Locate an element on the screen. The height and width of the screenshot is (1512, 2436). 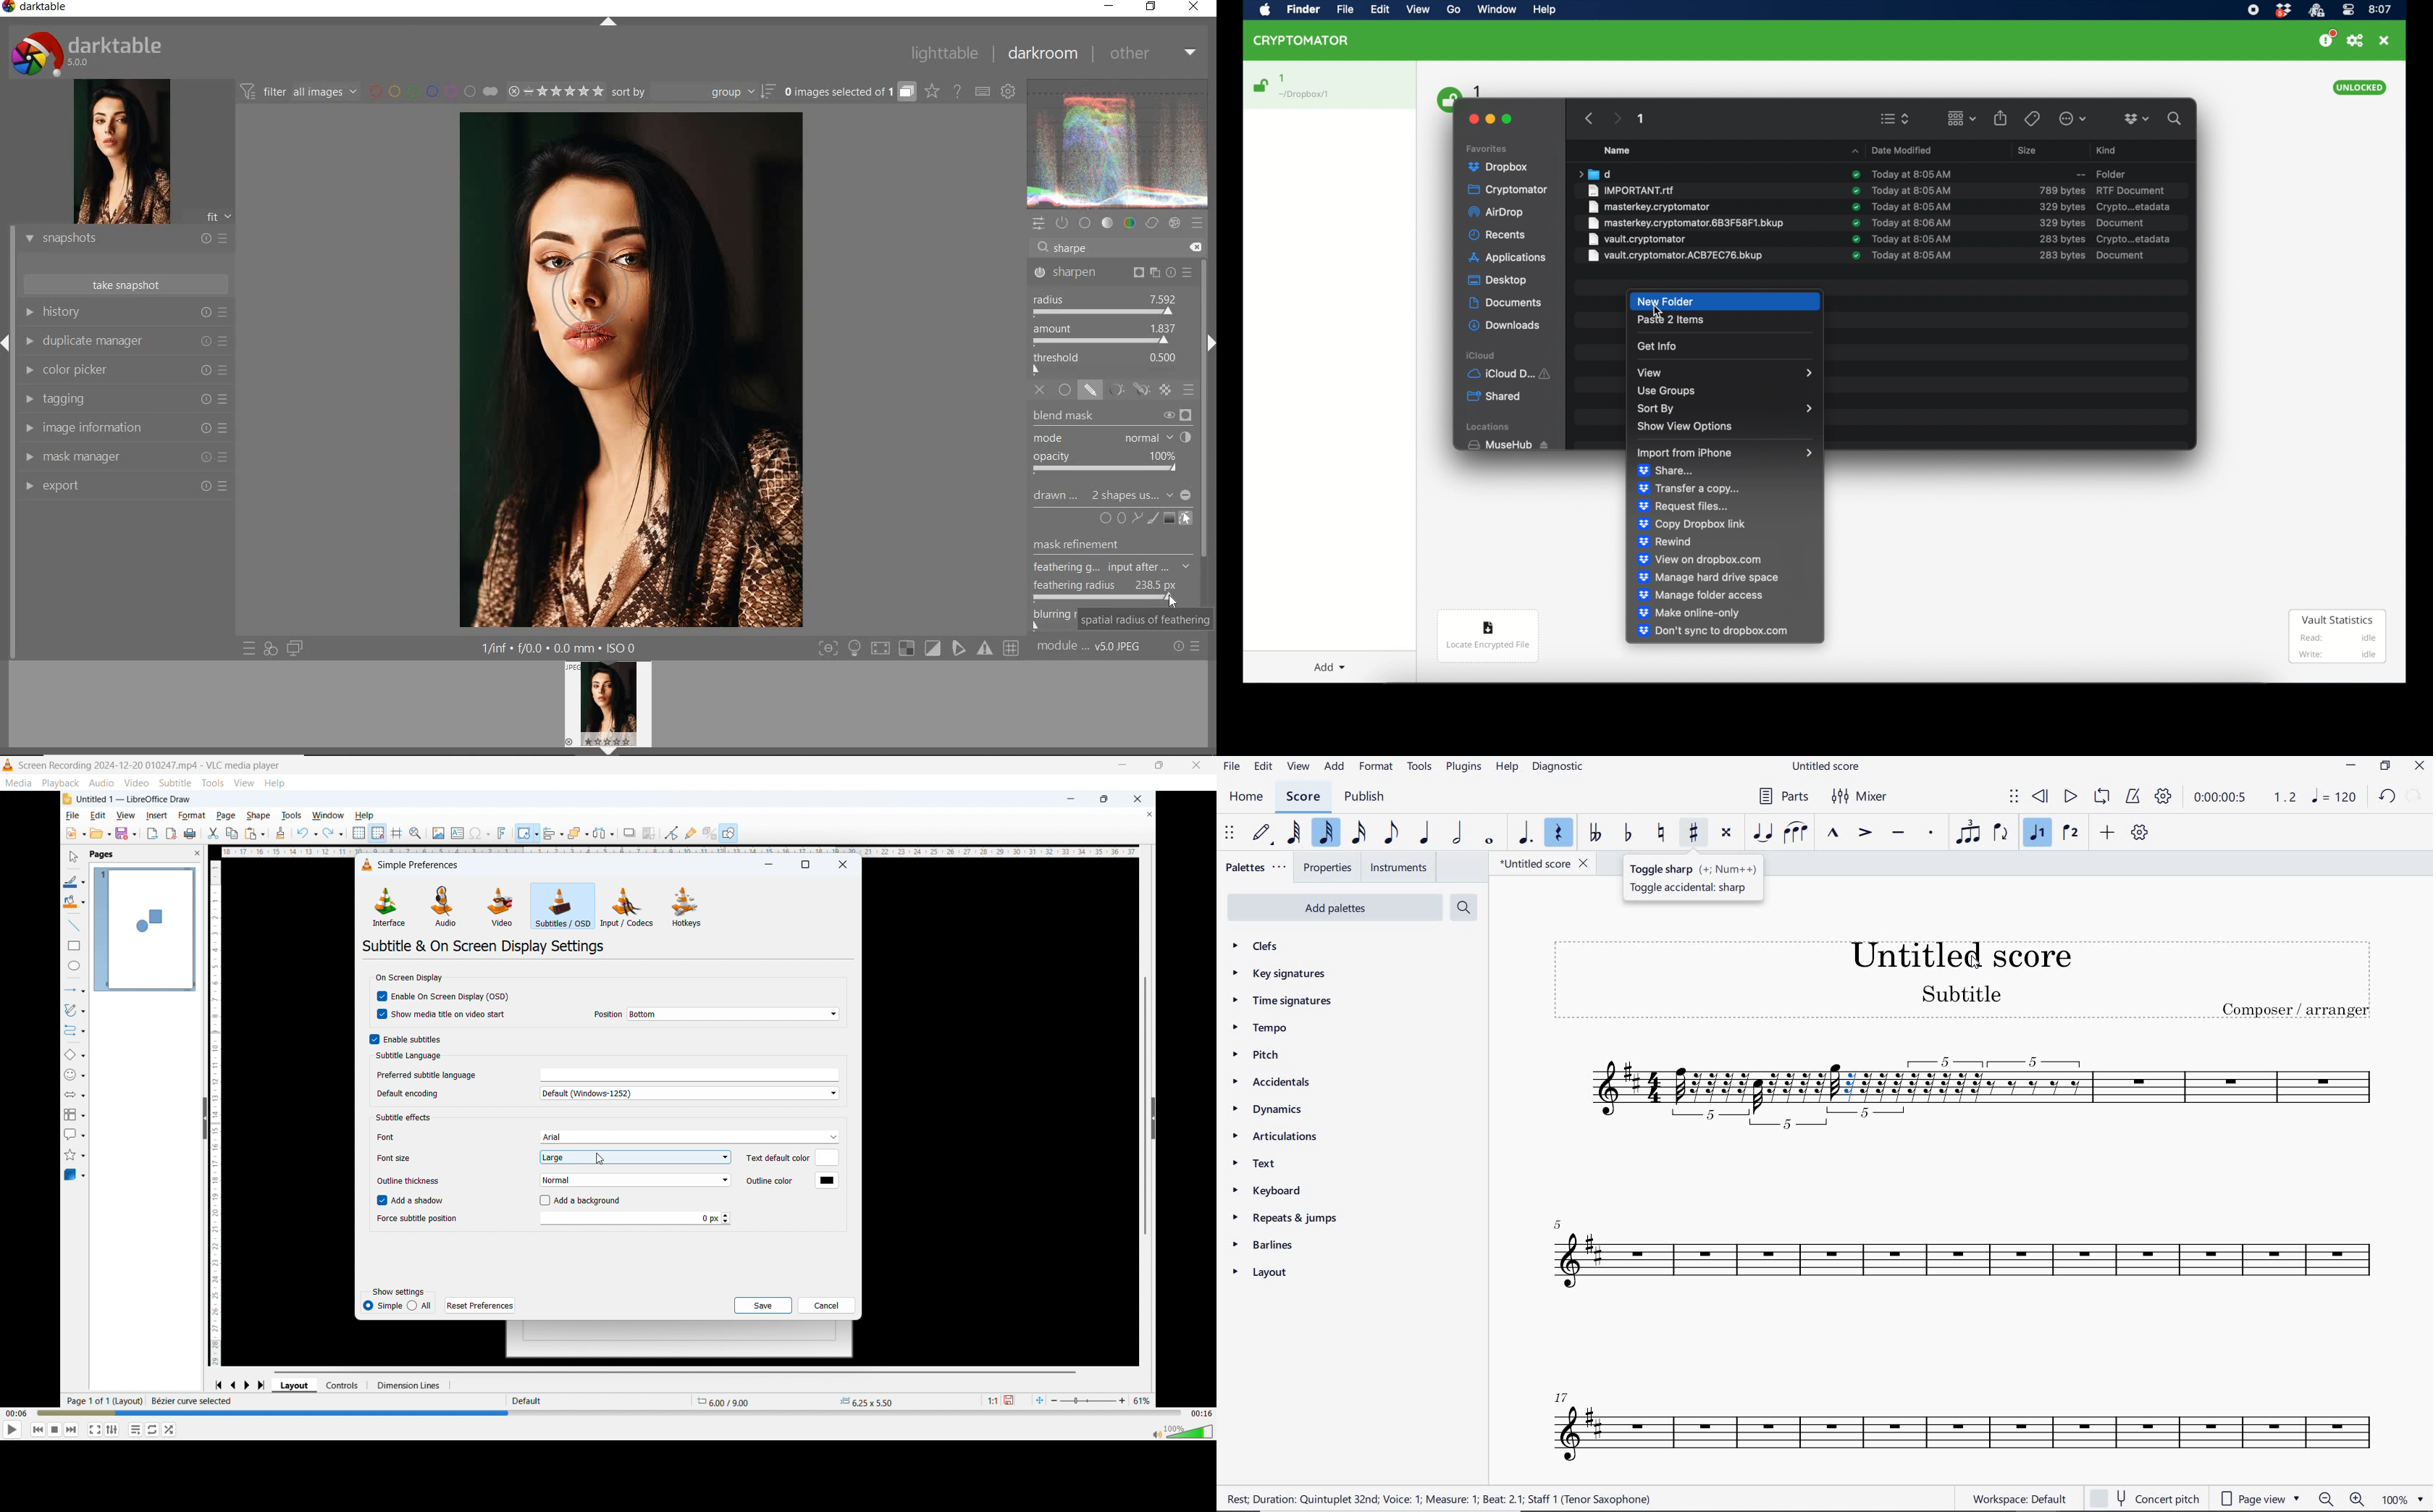
OTHER is located at coordinates (1151, 54).